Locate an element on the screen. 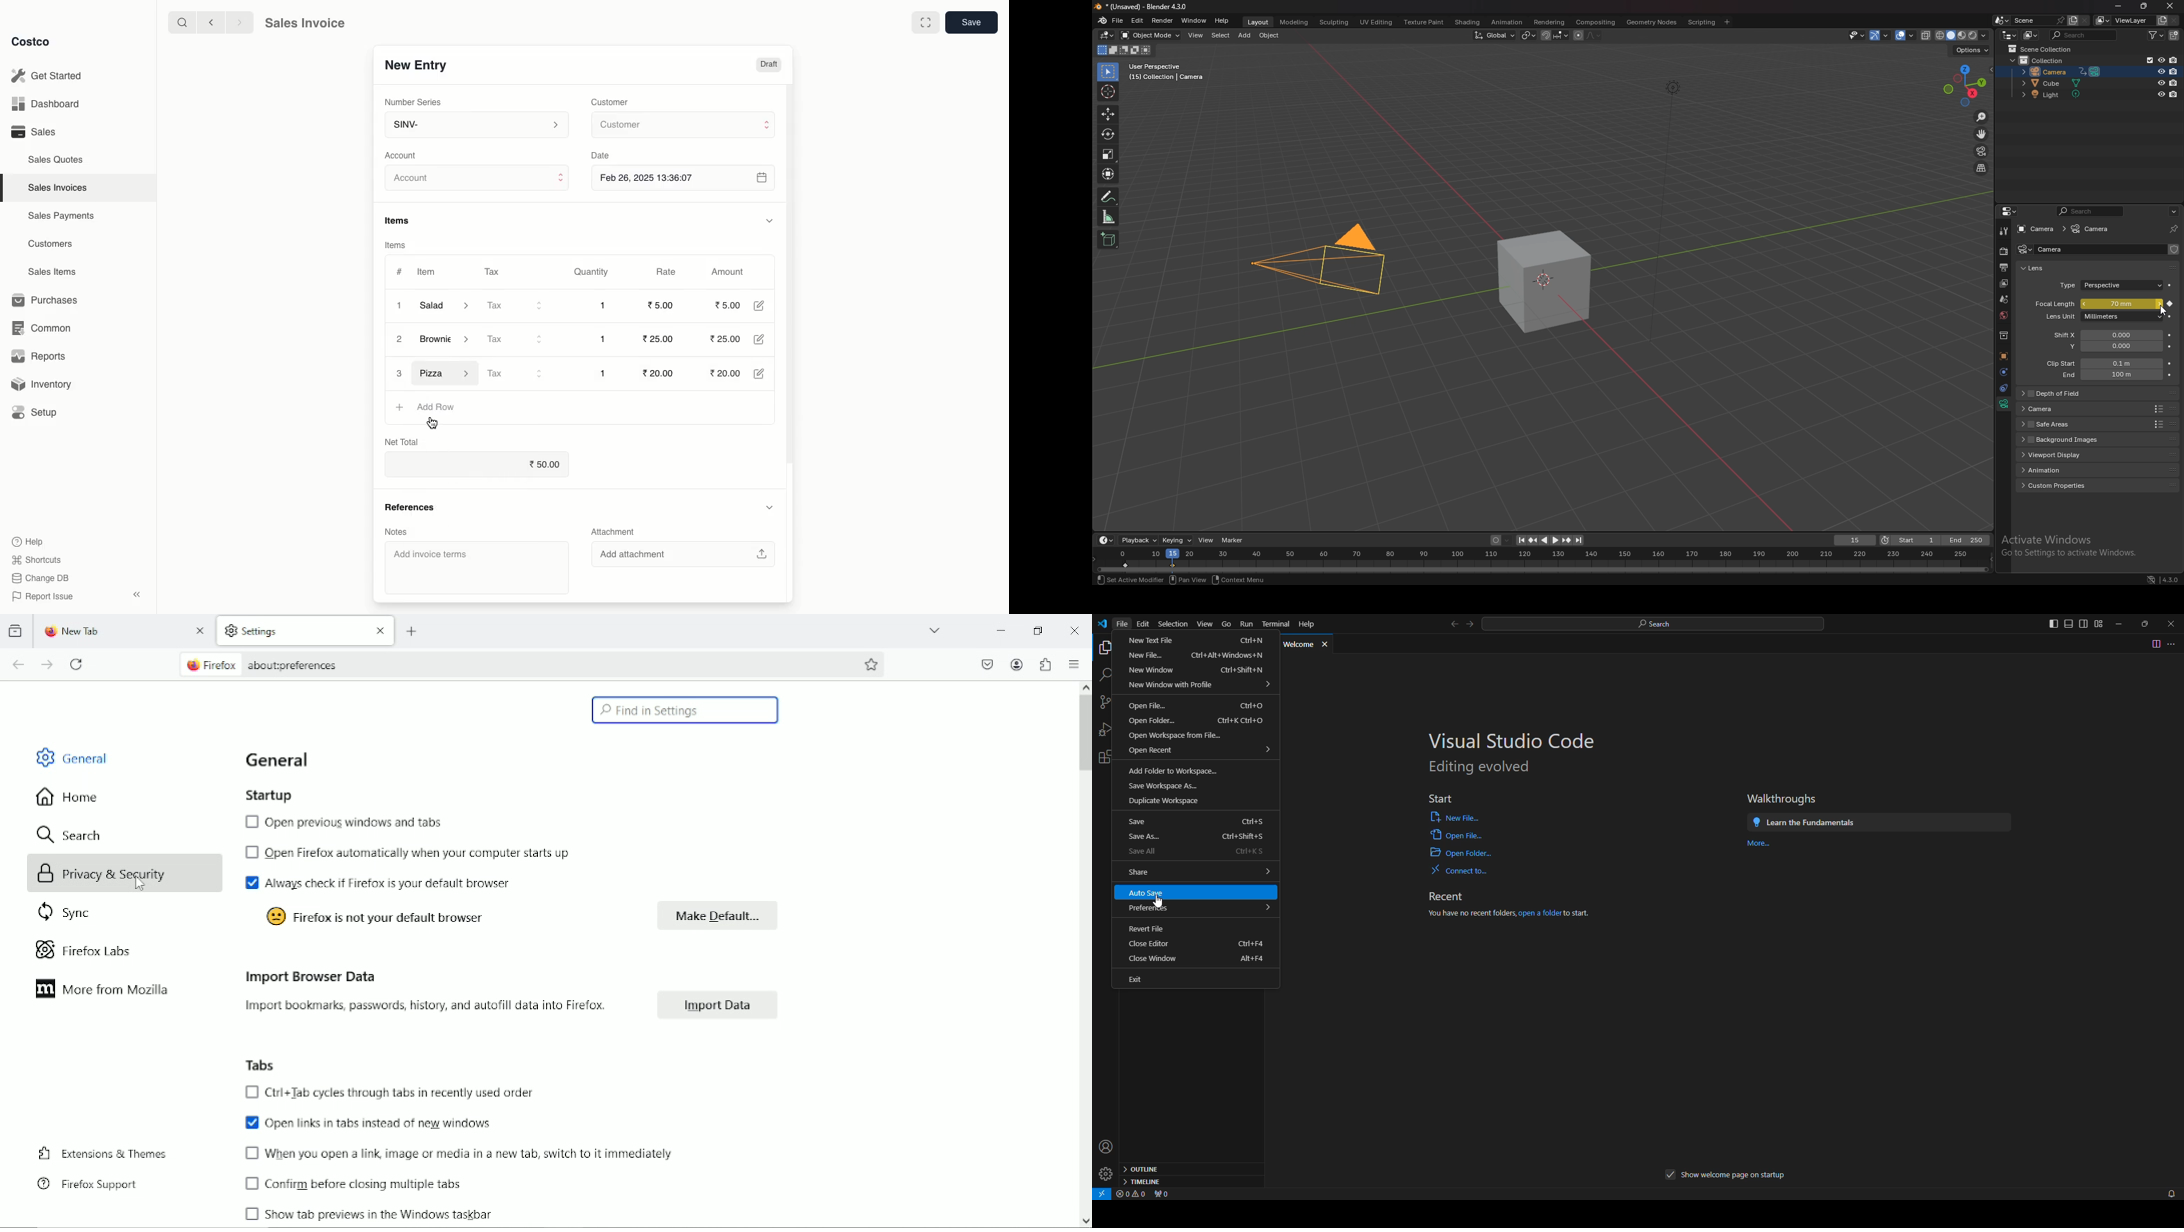 Image resolution: width=2184 pixels, height=1232 pixels. toggle panel is located at coordinates (2068, 624).